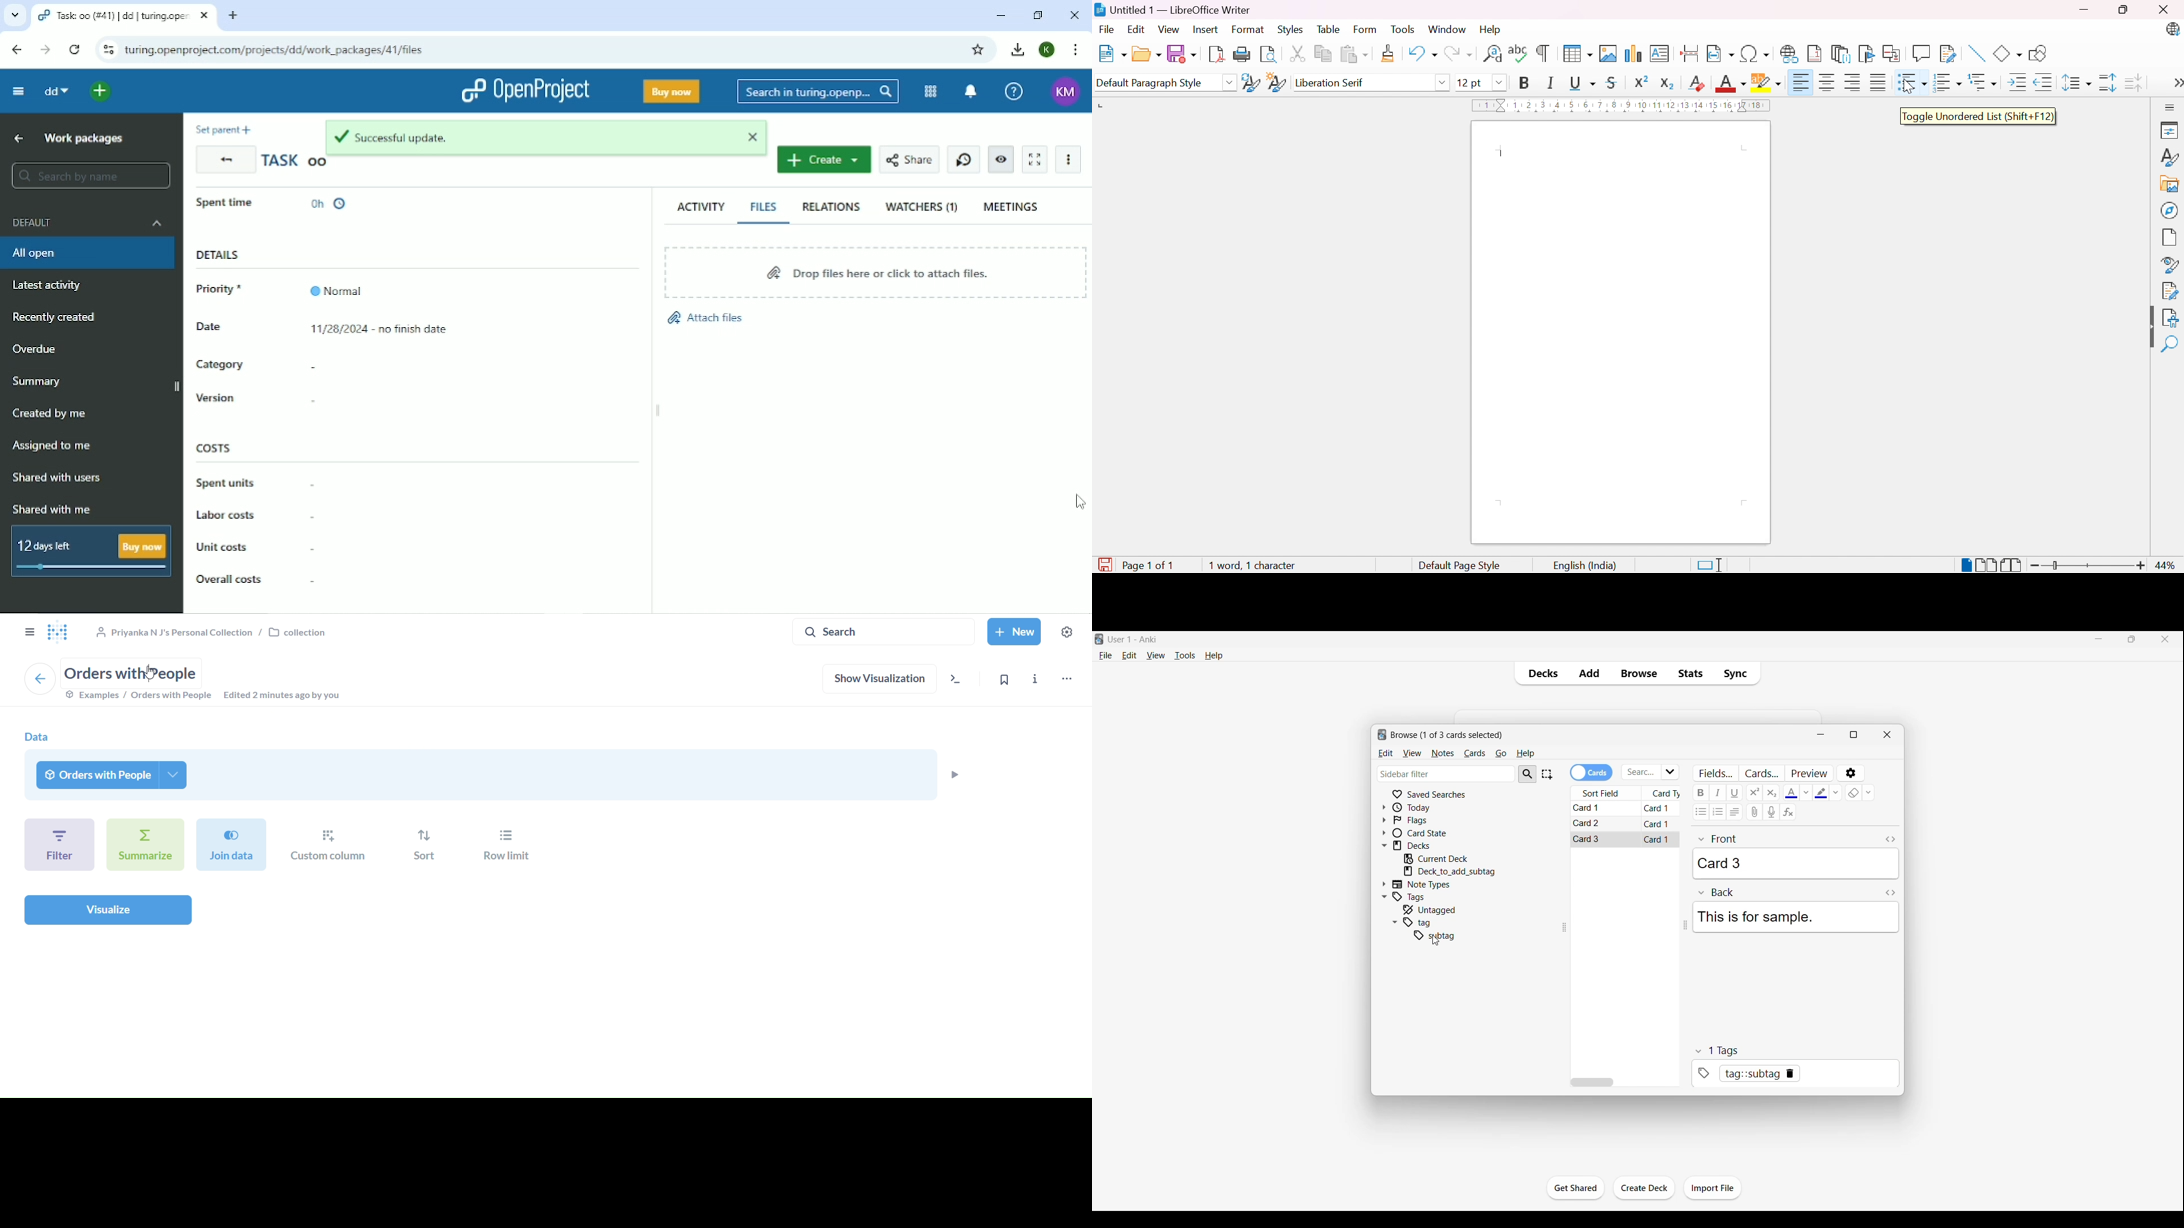  Describe the element at coordinates (1852, 773) in the screenshot. I see `Options` at that location.